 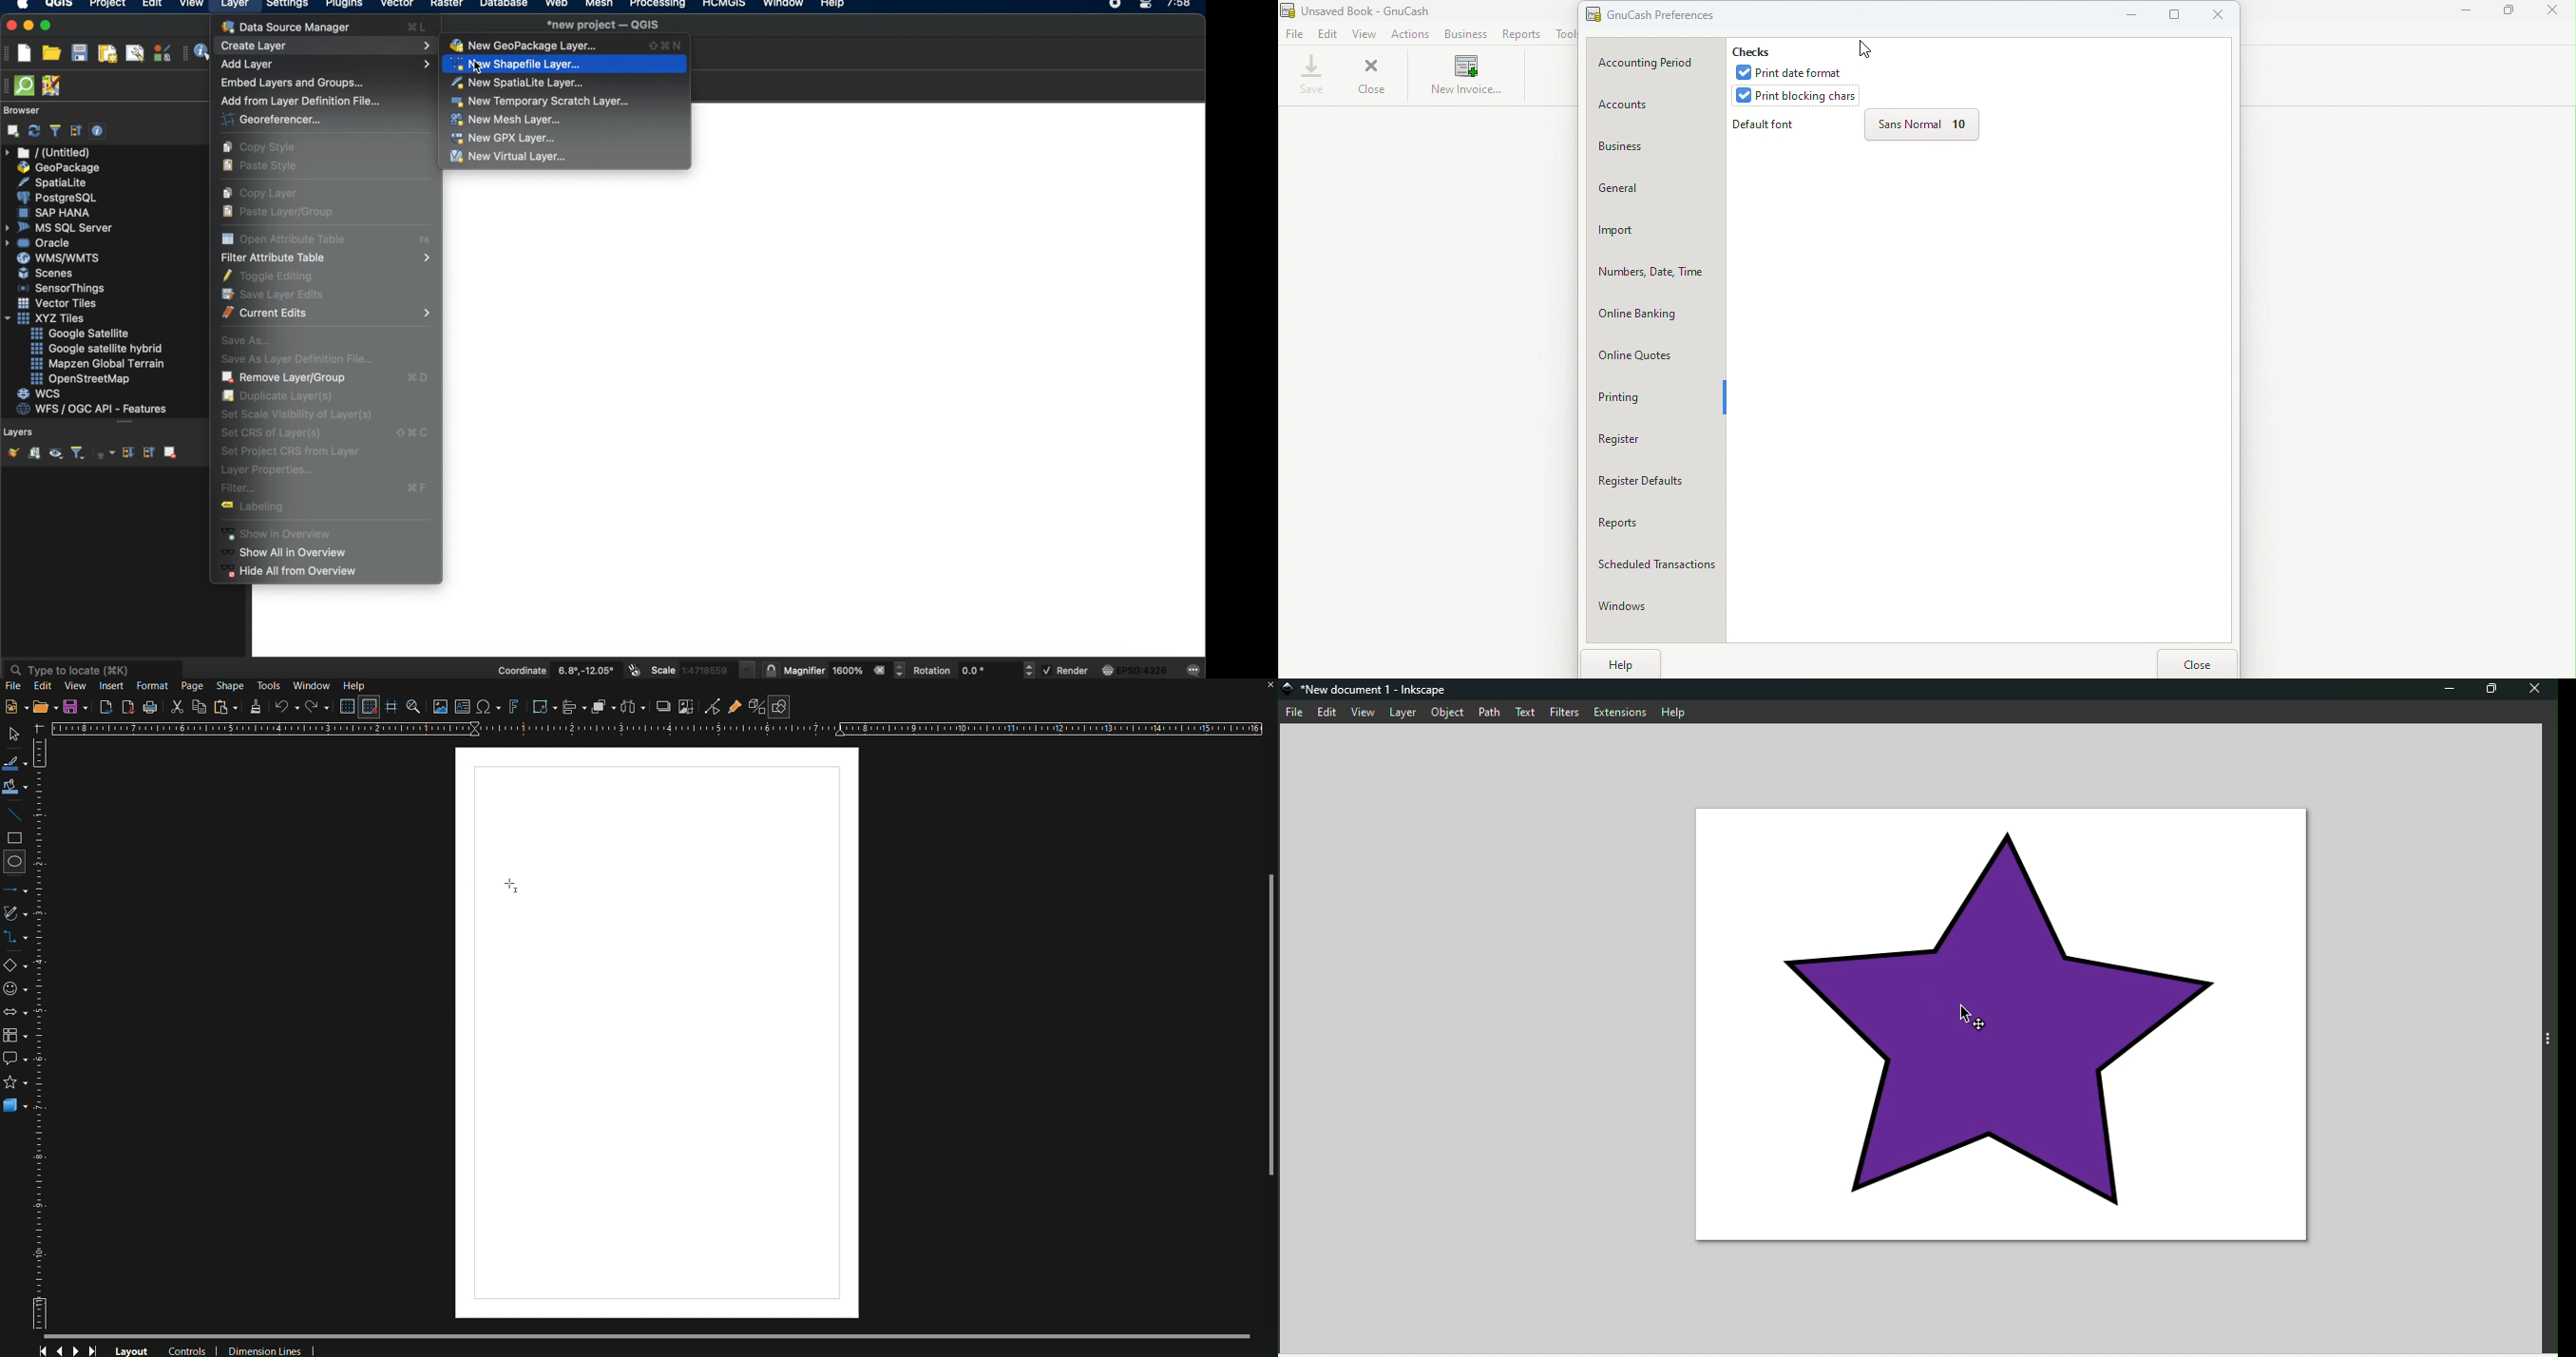 I want to click on Import, so click(x=1657, y=231).